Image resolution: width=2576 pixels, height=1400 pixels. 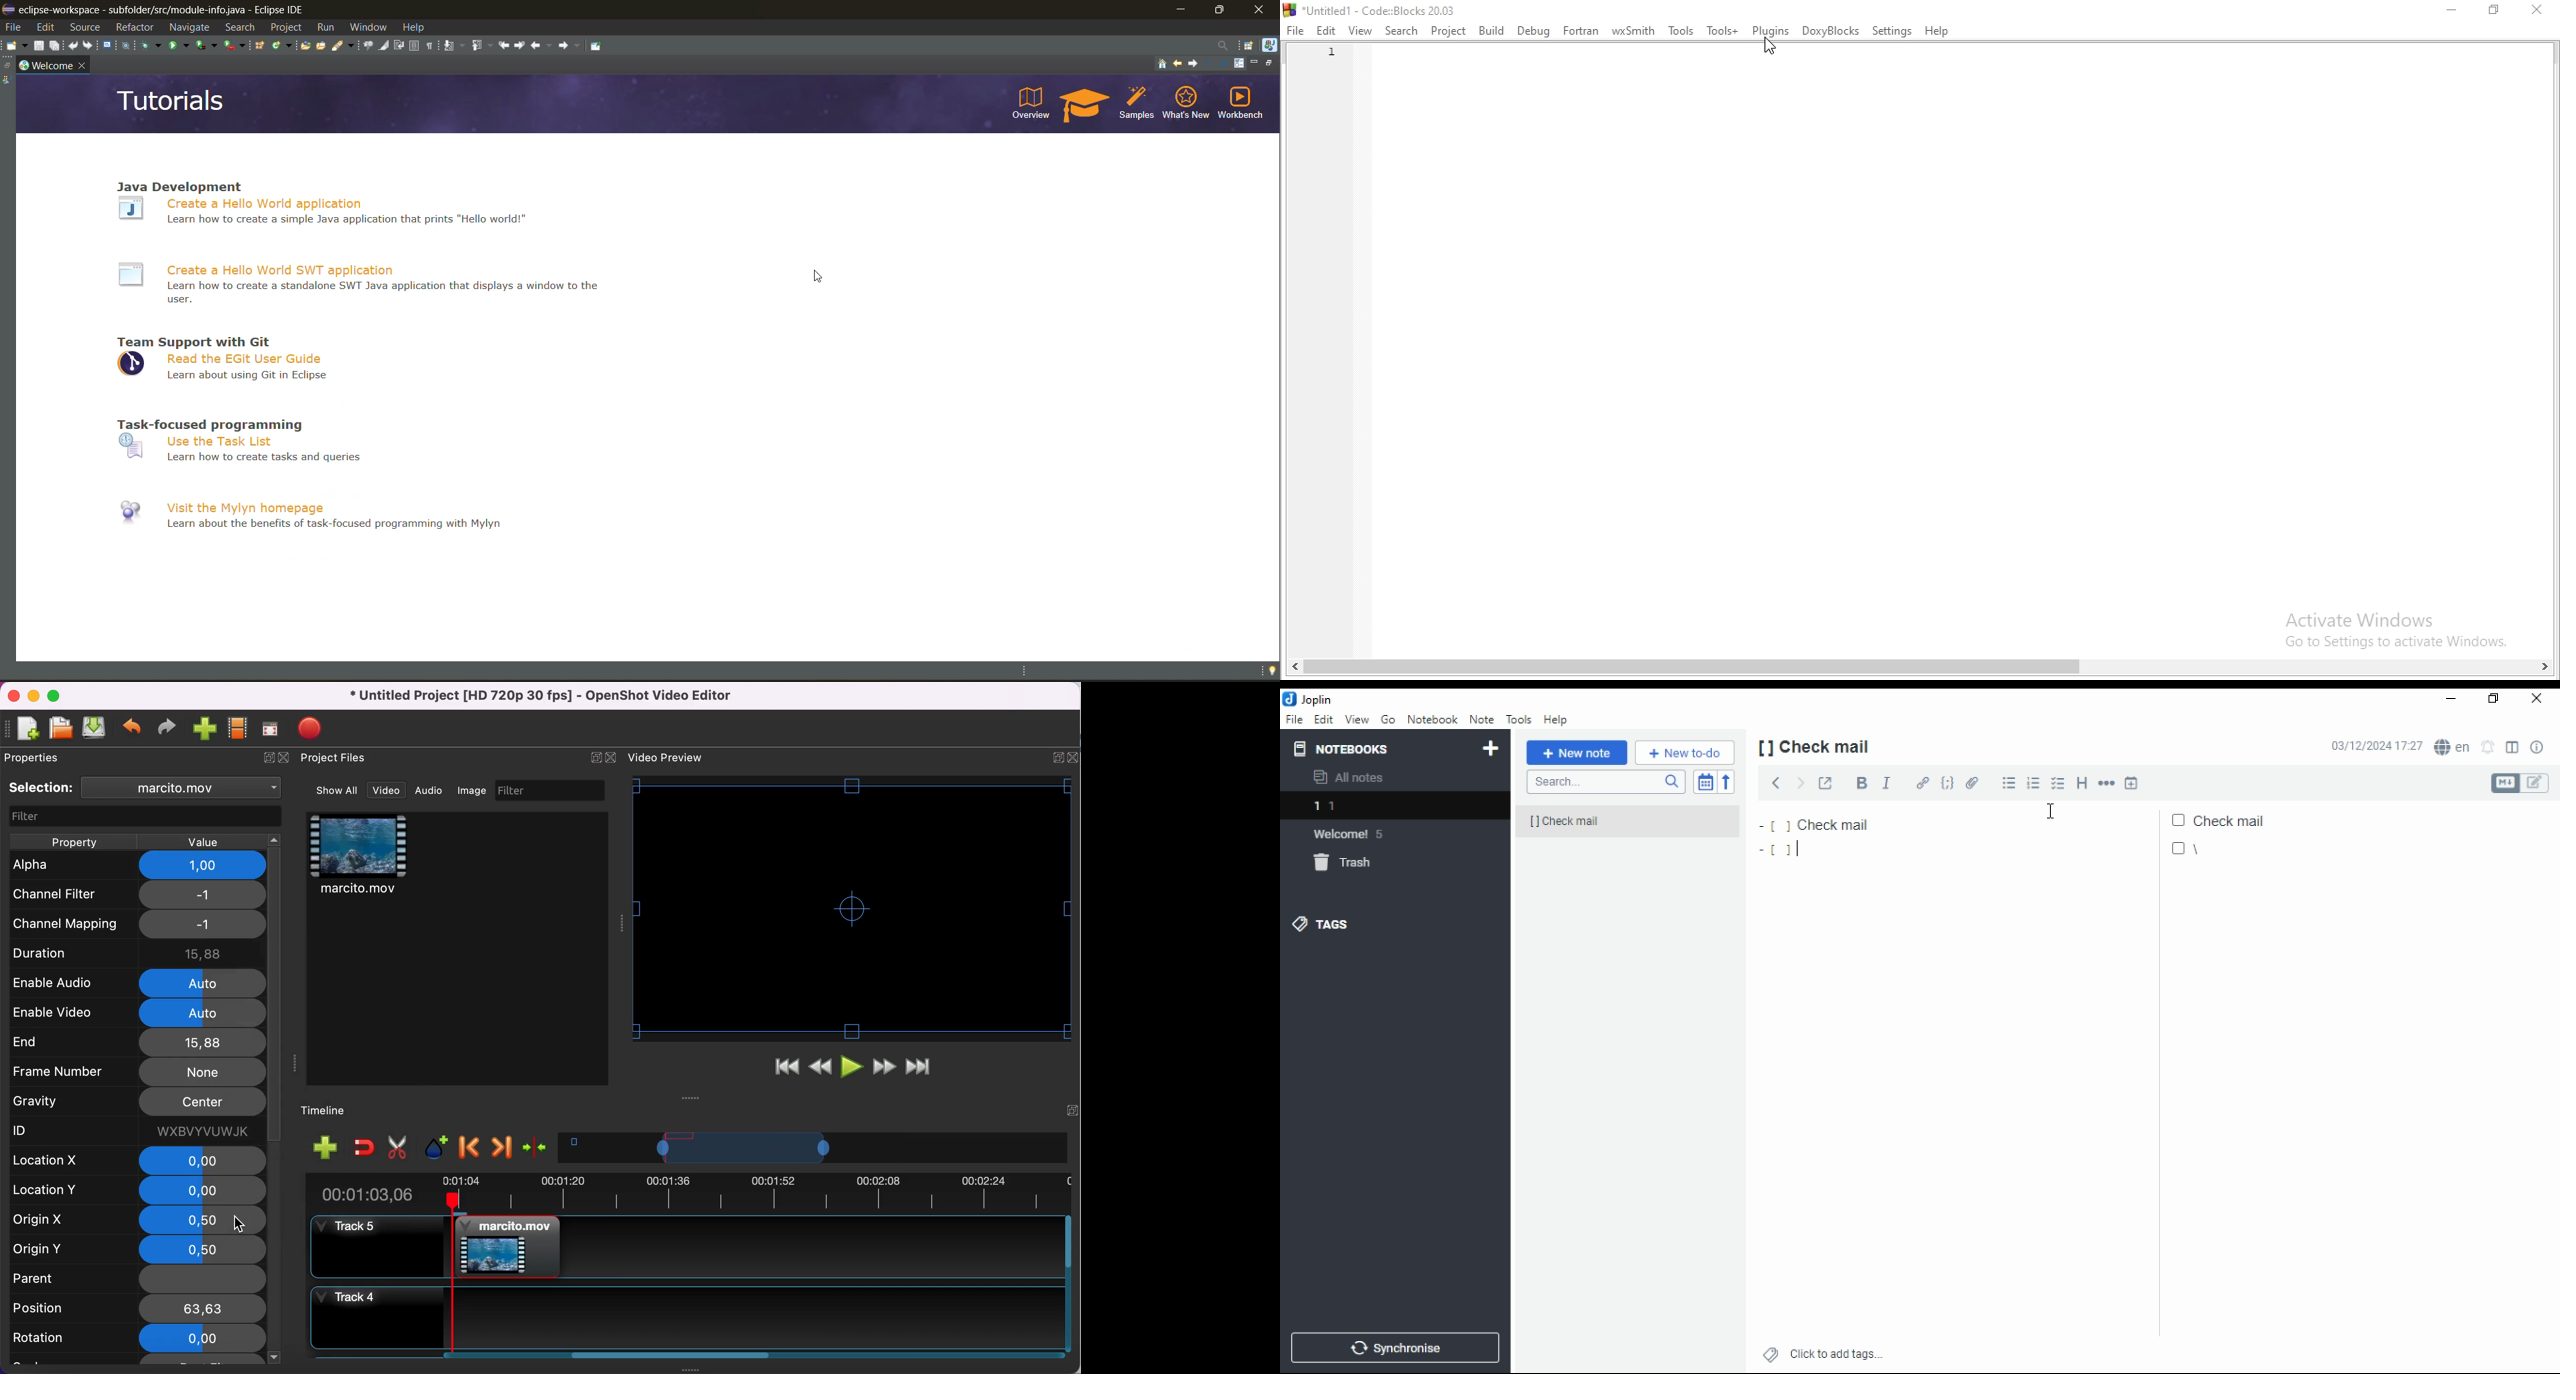 What do you see at coordinates (1178, 63) in the screenshot?
I see `navigate to previous topic` at bounding box center [1178, 63].